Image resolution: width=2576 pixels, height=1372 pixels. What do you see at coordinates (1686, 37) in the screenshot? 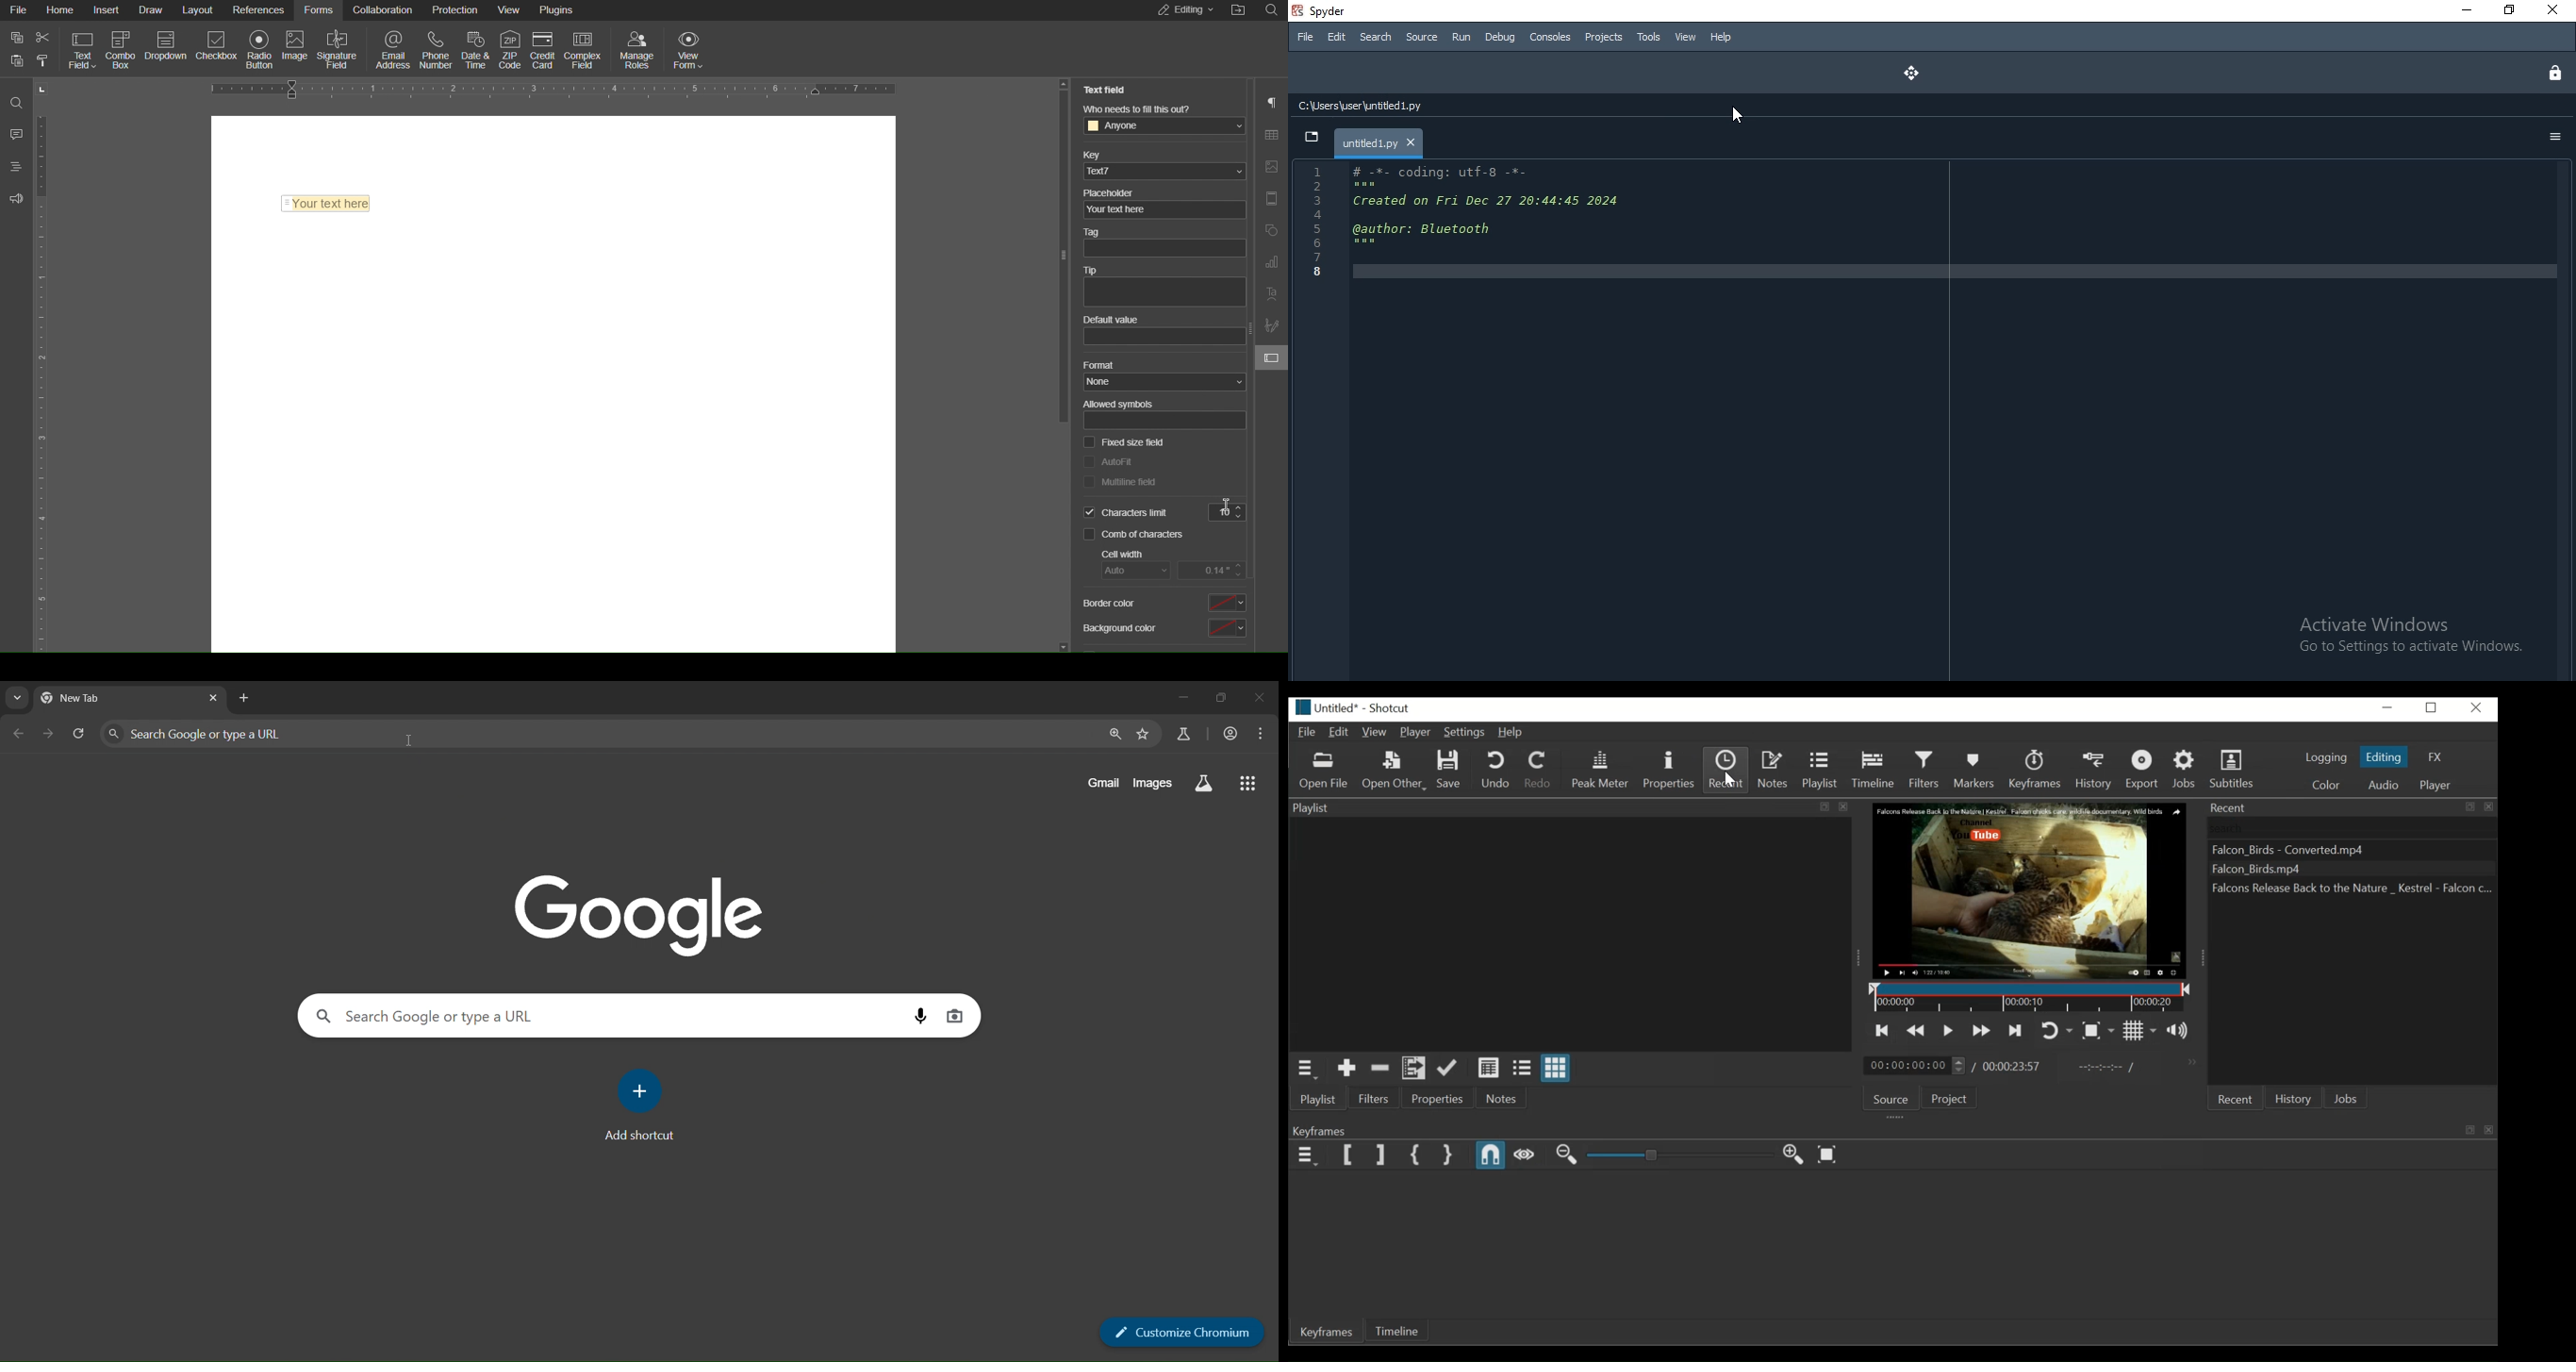
I see `View` at bounding box center [1686, 37].